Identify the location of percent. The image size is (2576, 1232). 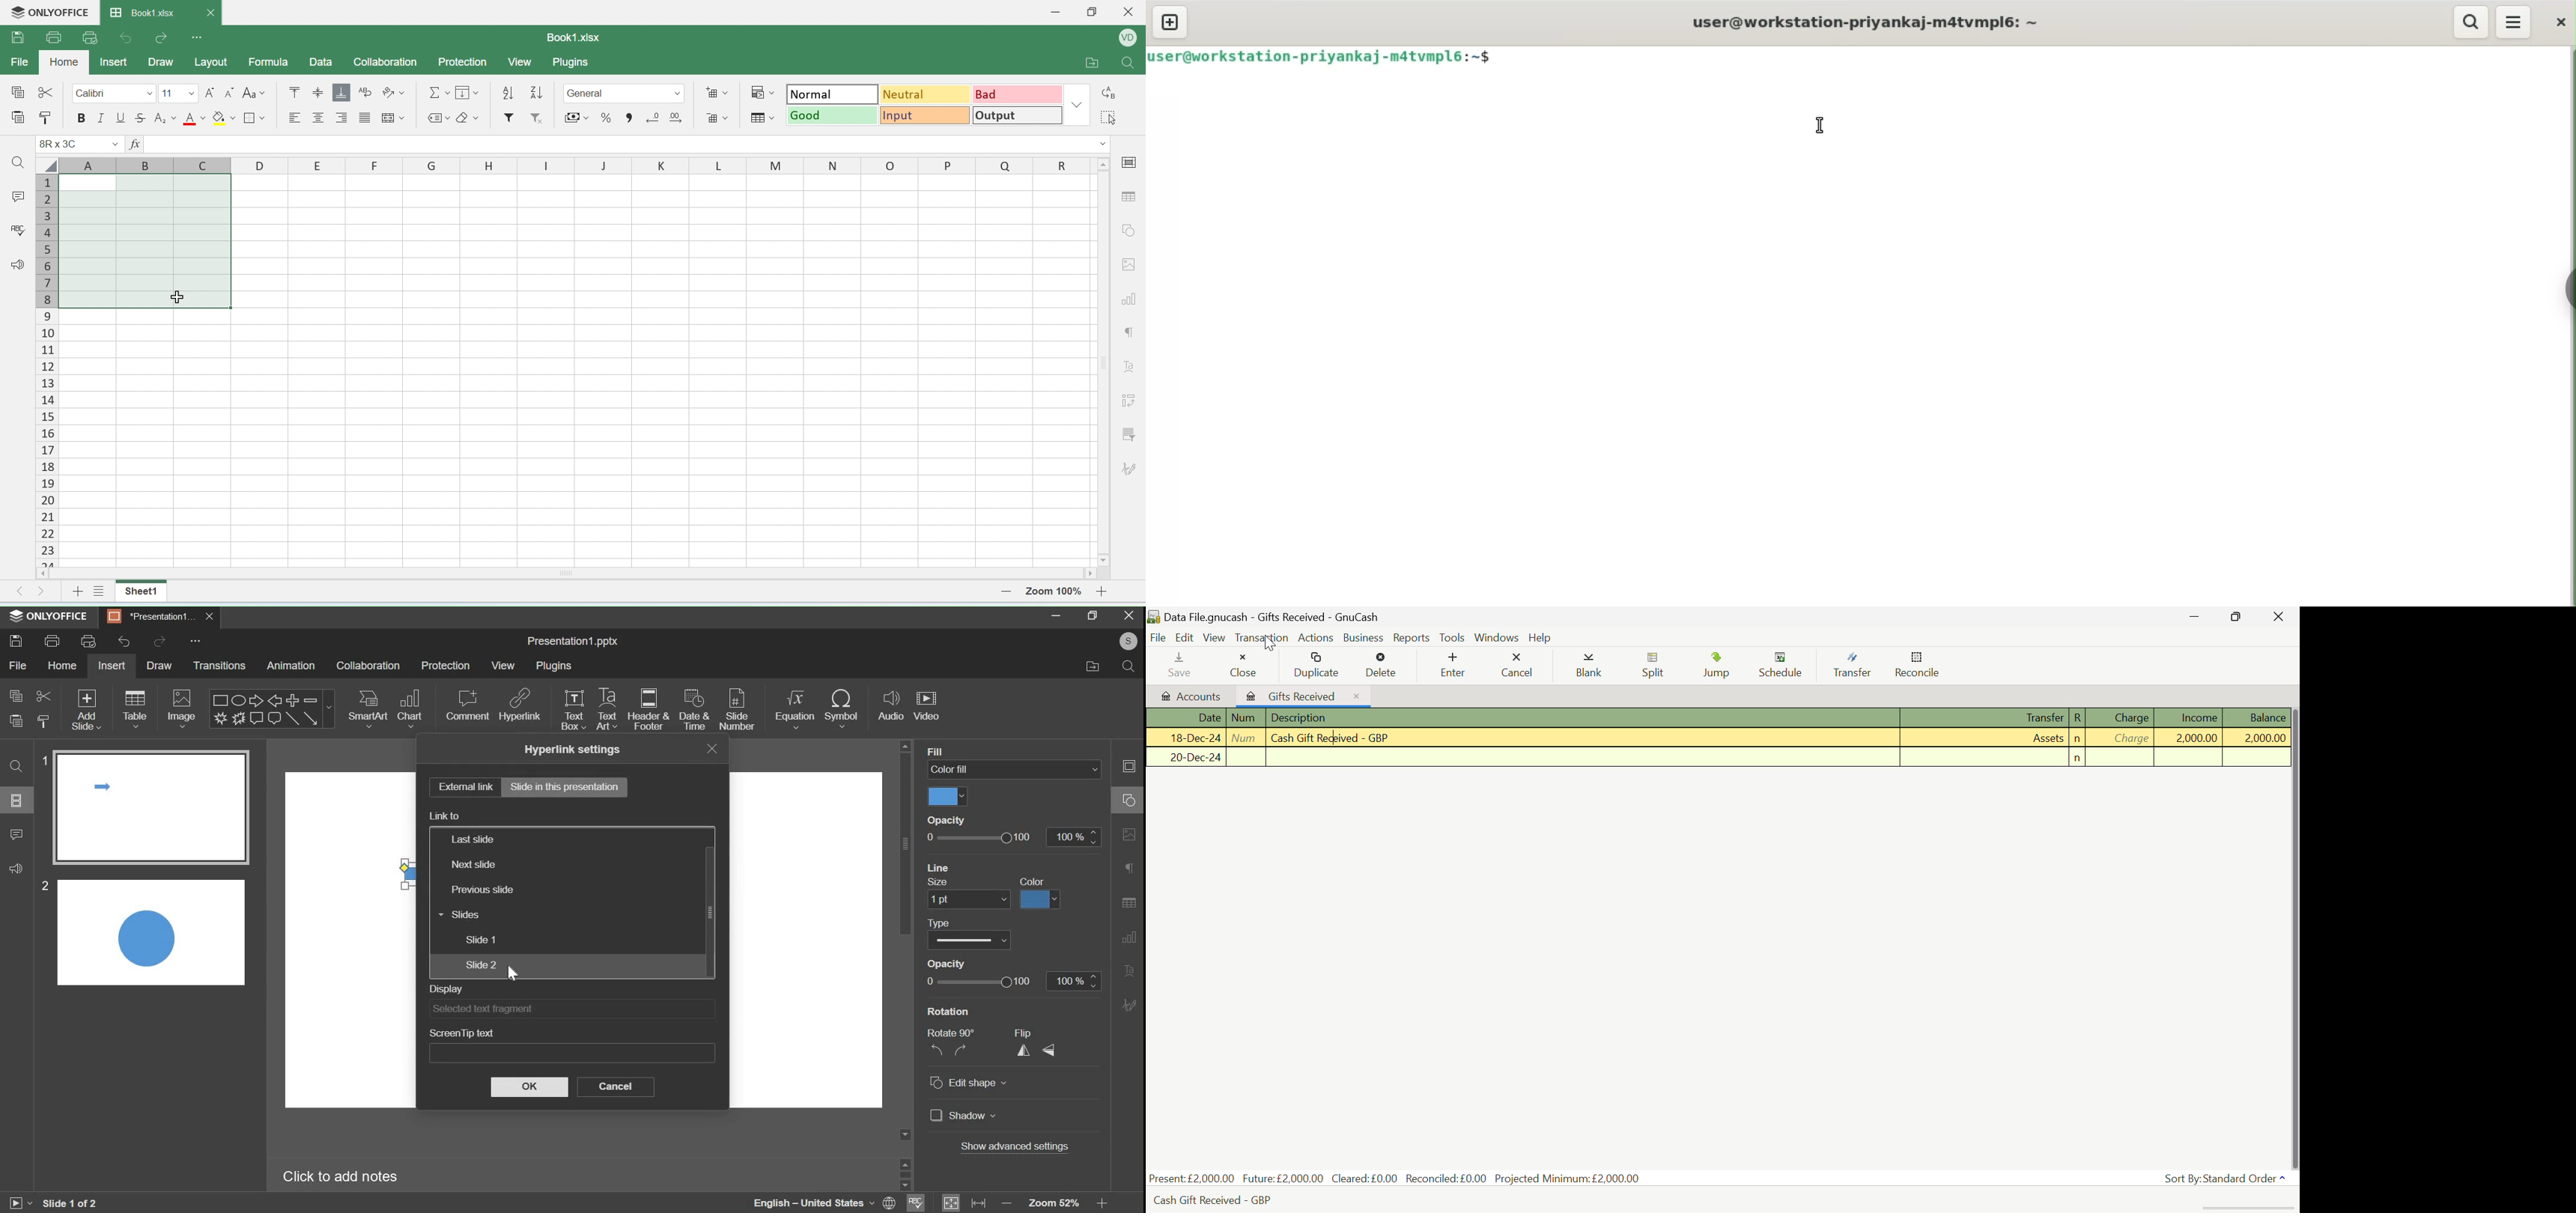
(609, 117).